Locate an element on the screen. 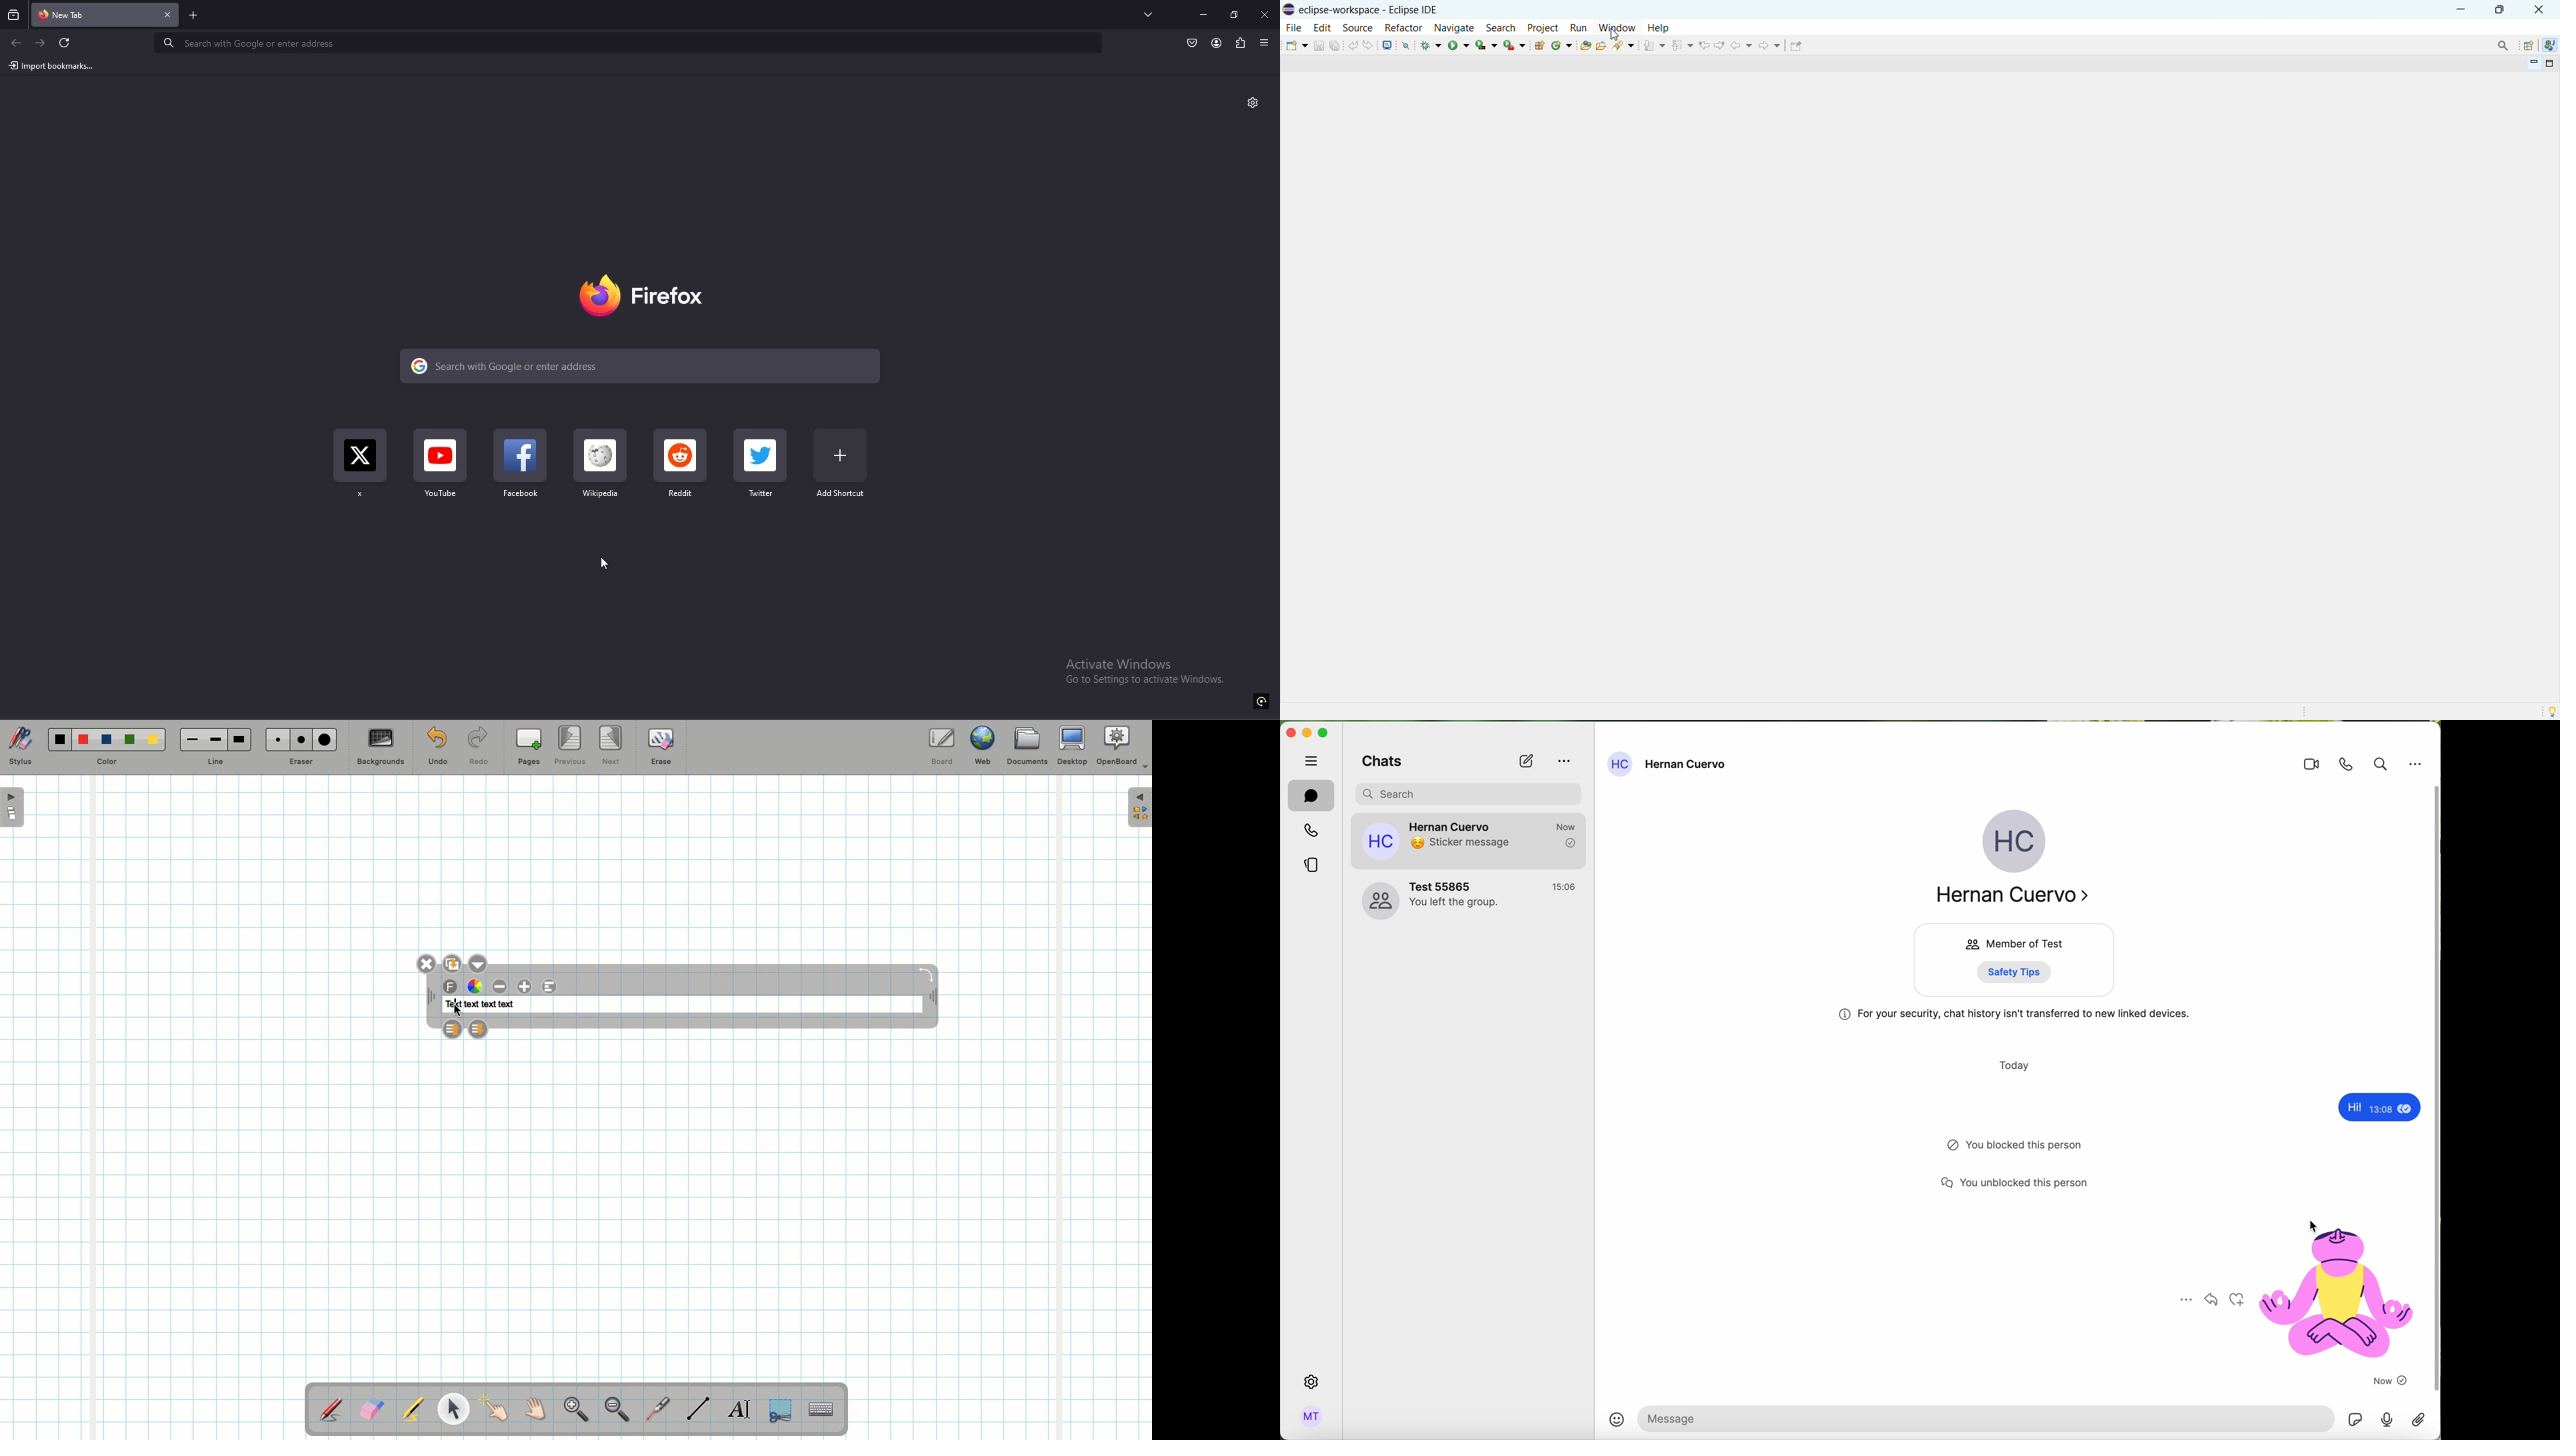 The height and width of the screenshot is (1456, 2576). Alignment is located at coordinates (549, 987).